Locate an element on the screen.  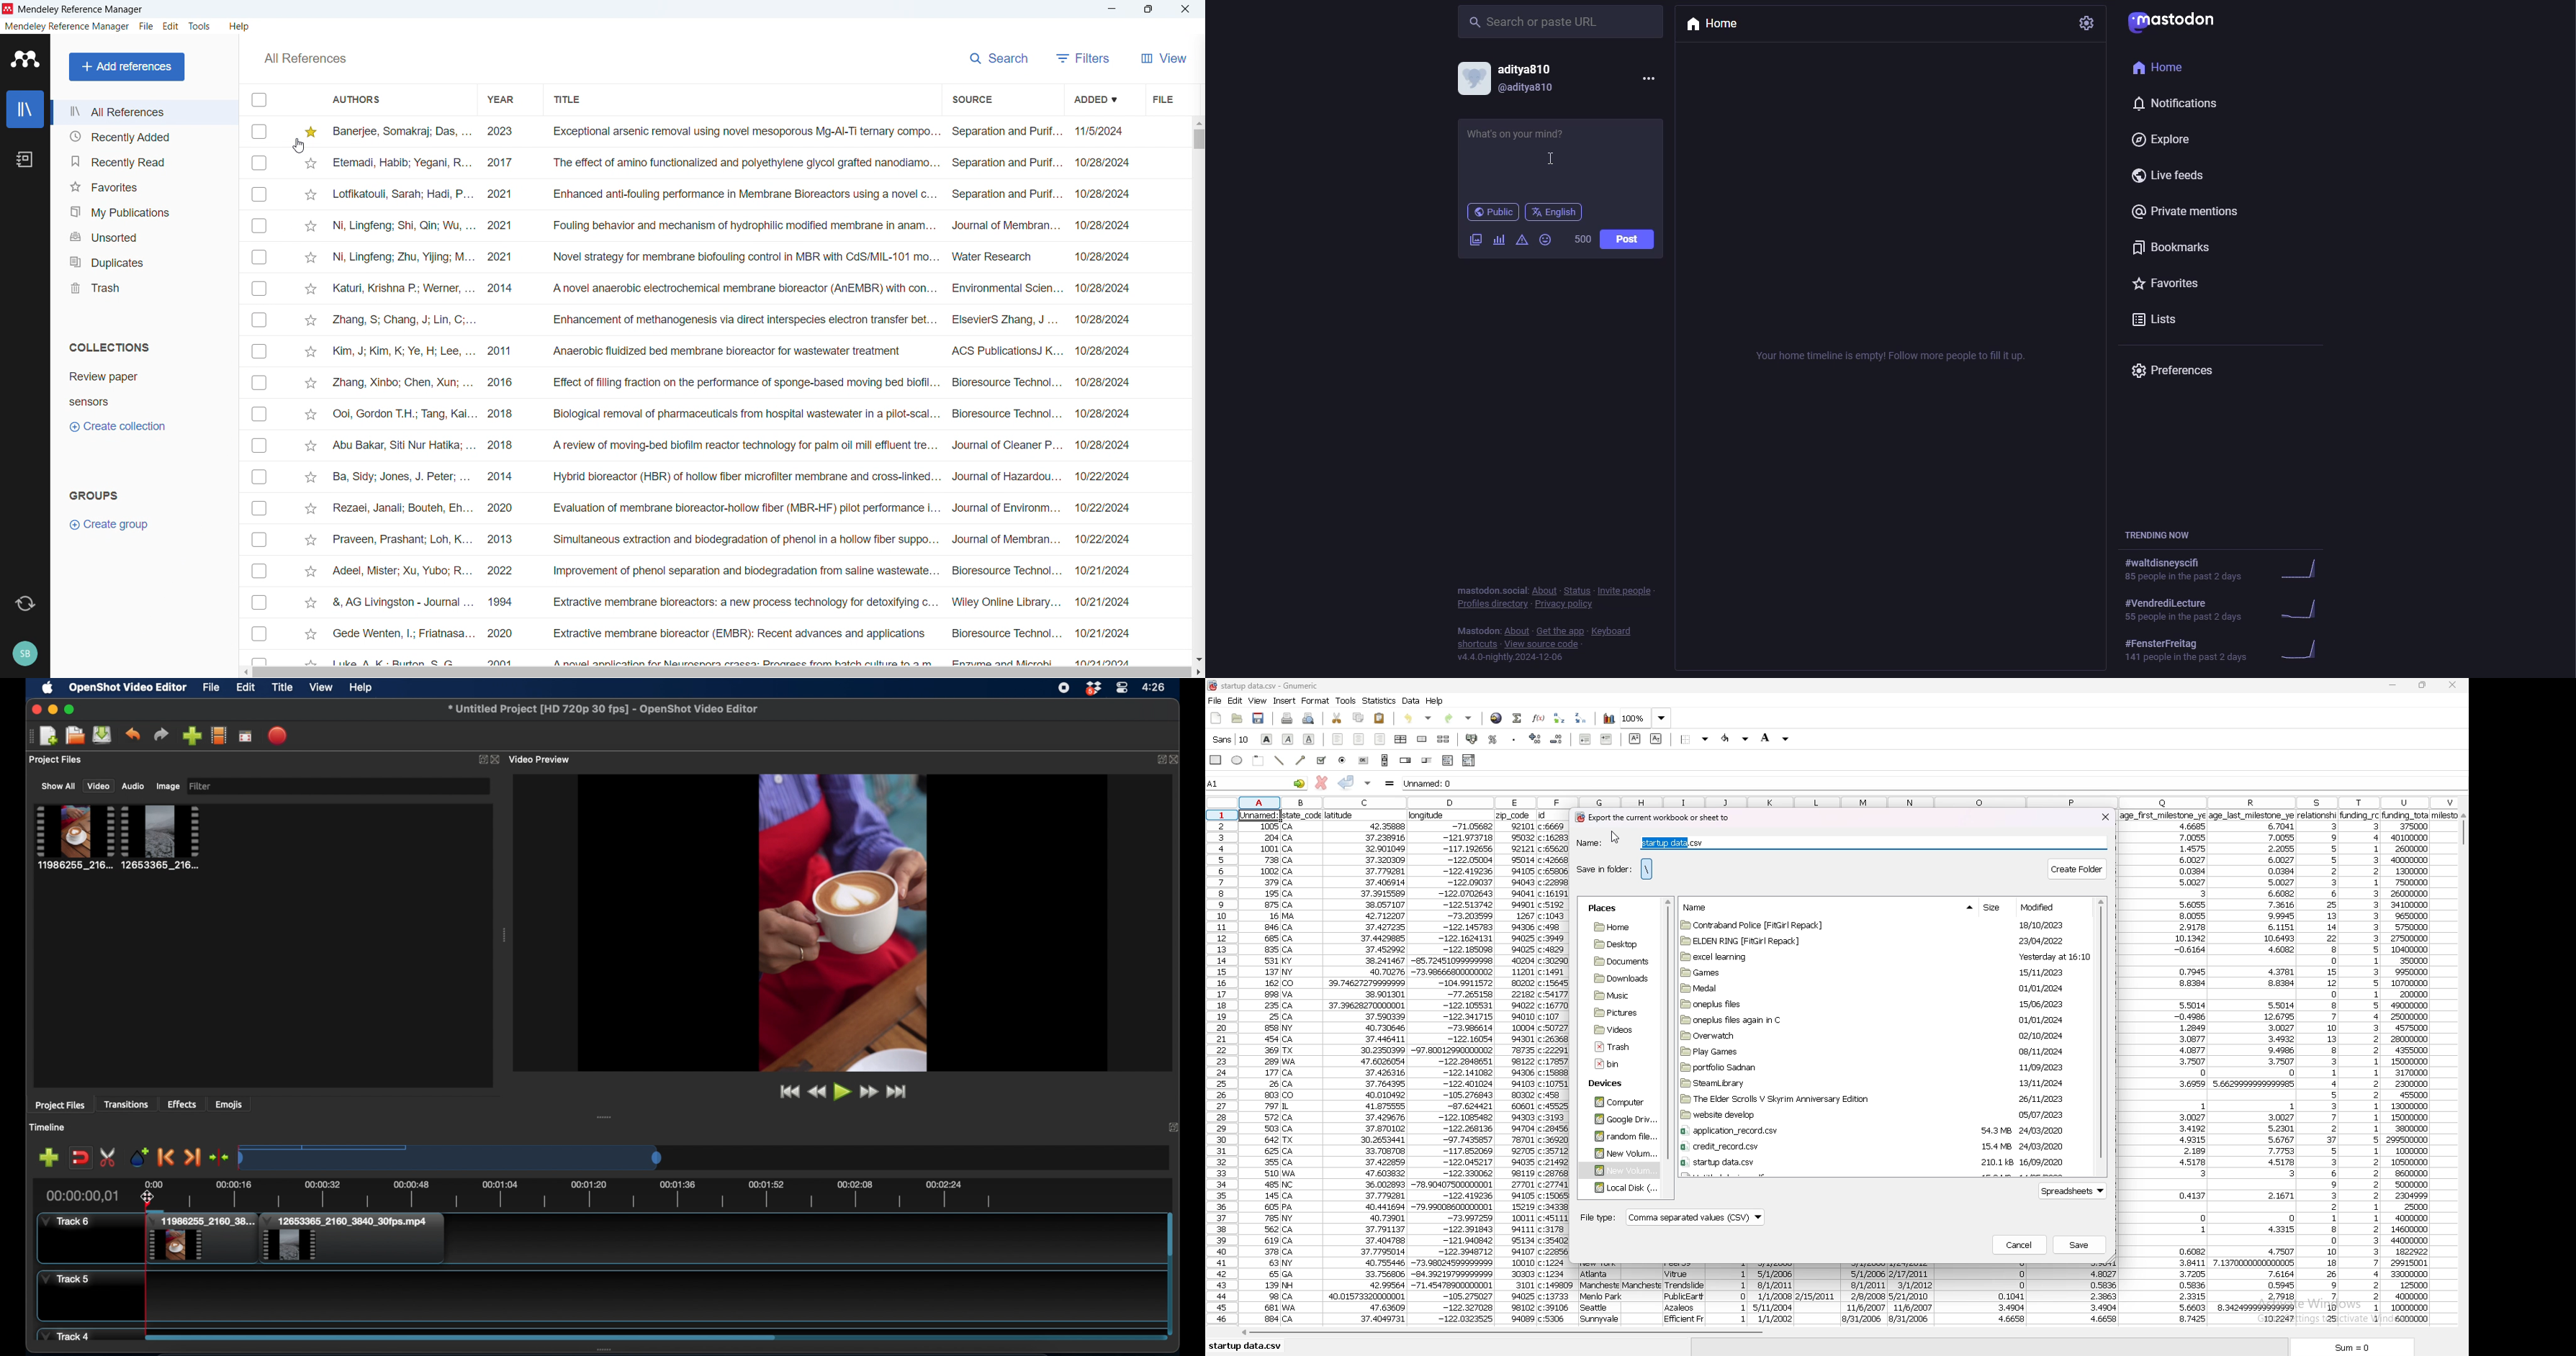
folder is located at coordinates (1617, 943).